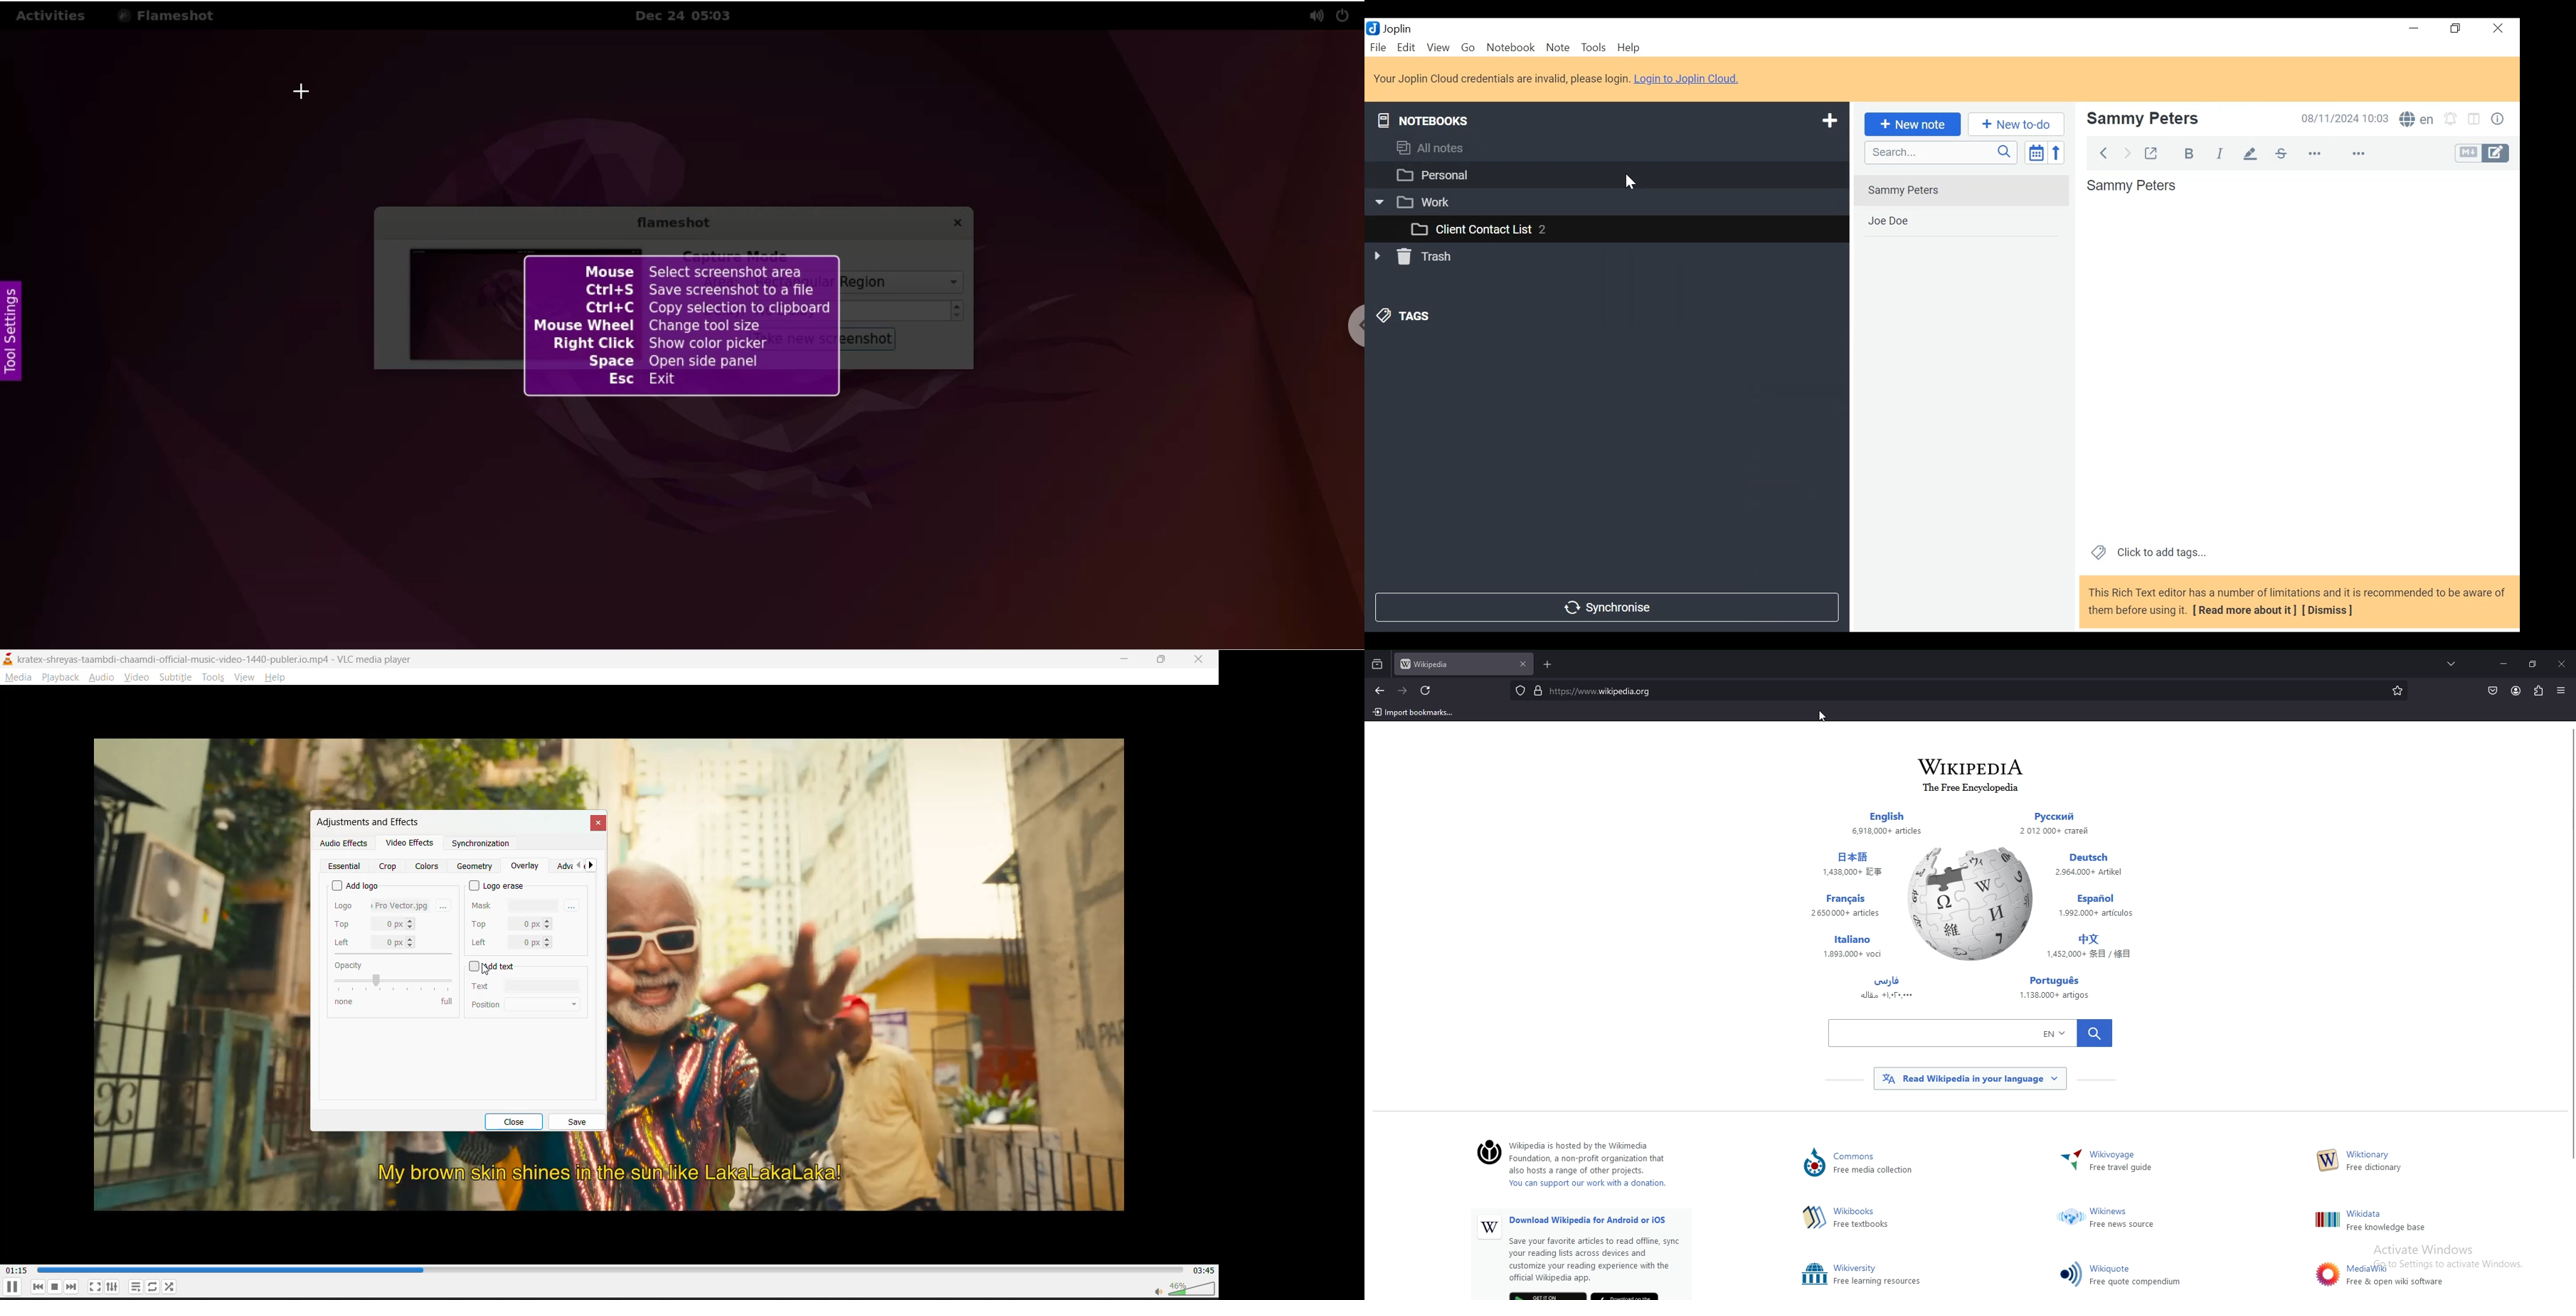 The width and height of the screenshot is (2576, 1316). I want to click on full screen, so click(95, 1287).